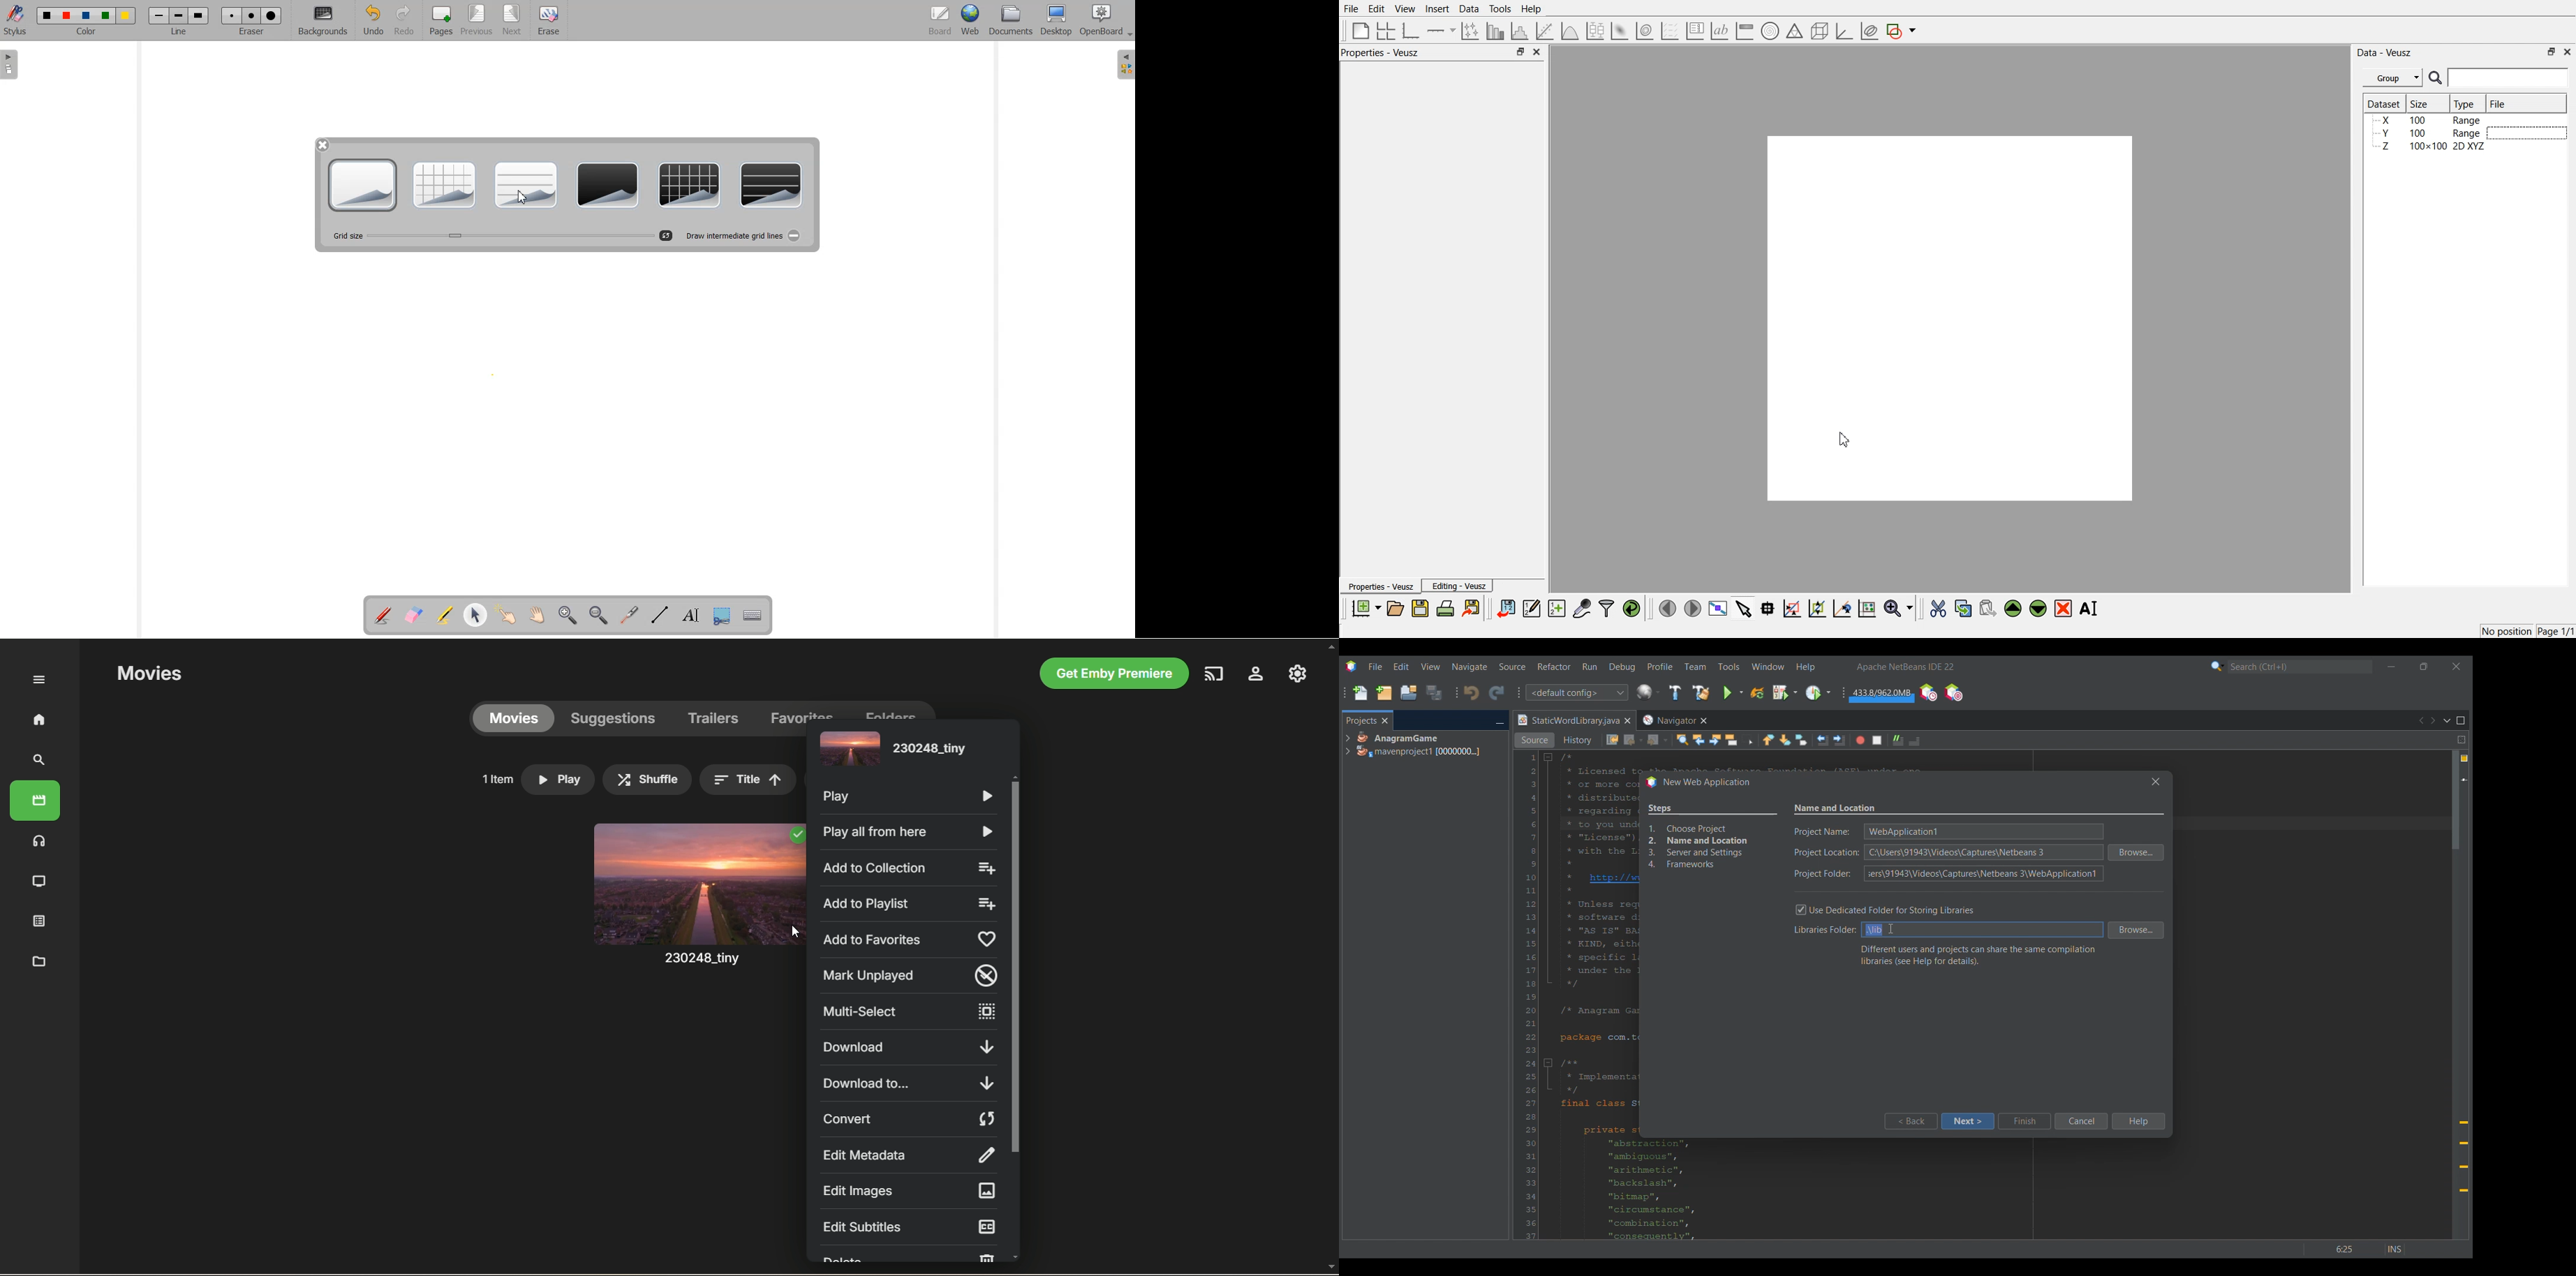 Image resolution: width=2576 pixels, height=1288 pixels. What do you see at coordinates (690, 185) in the screenshot?
I see `Grid dark background` at bounding box center [690, 185].